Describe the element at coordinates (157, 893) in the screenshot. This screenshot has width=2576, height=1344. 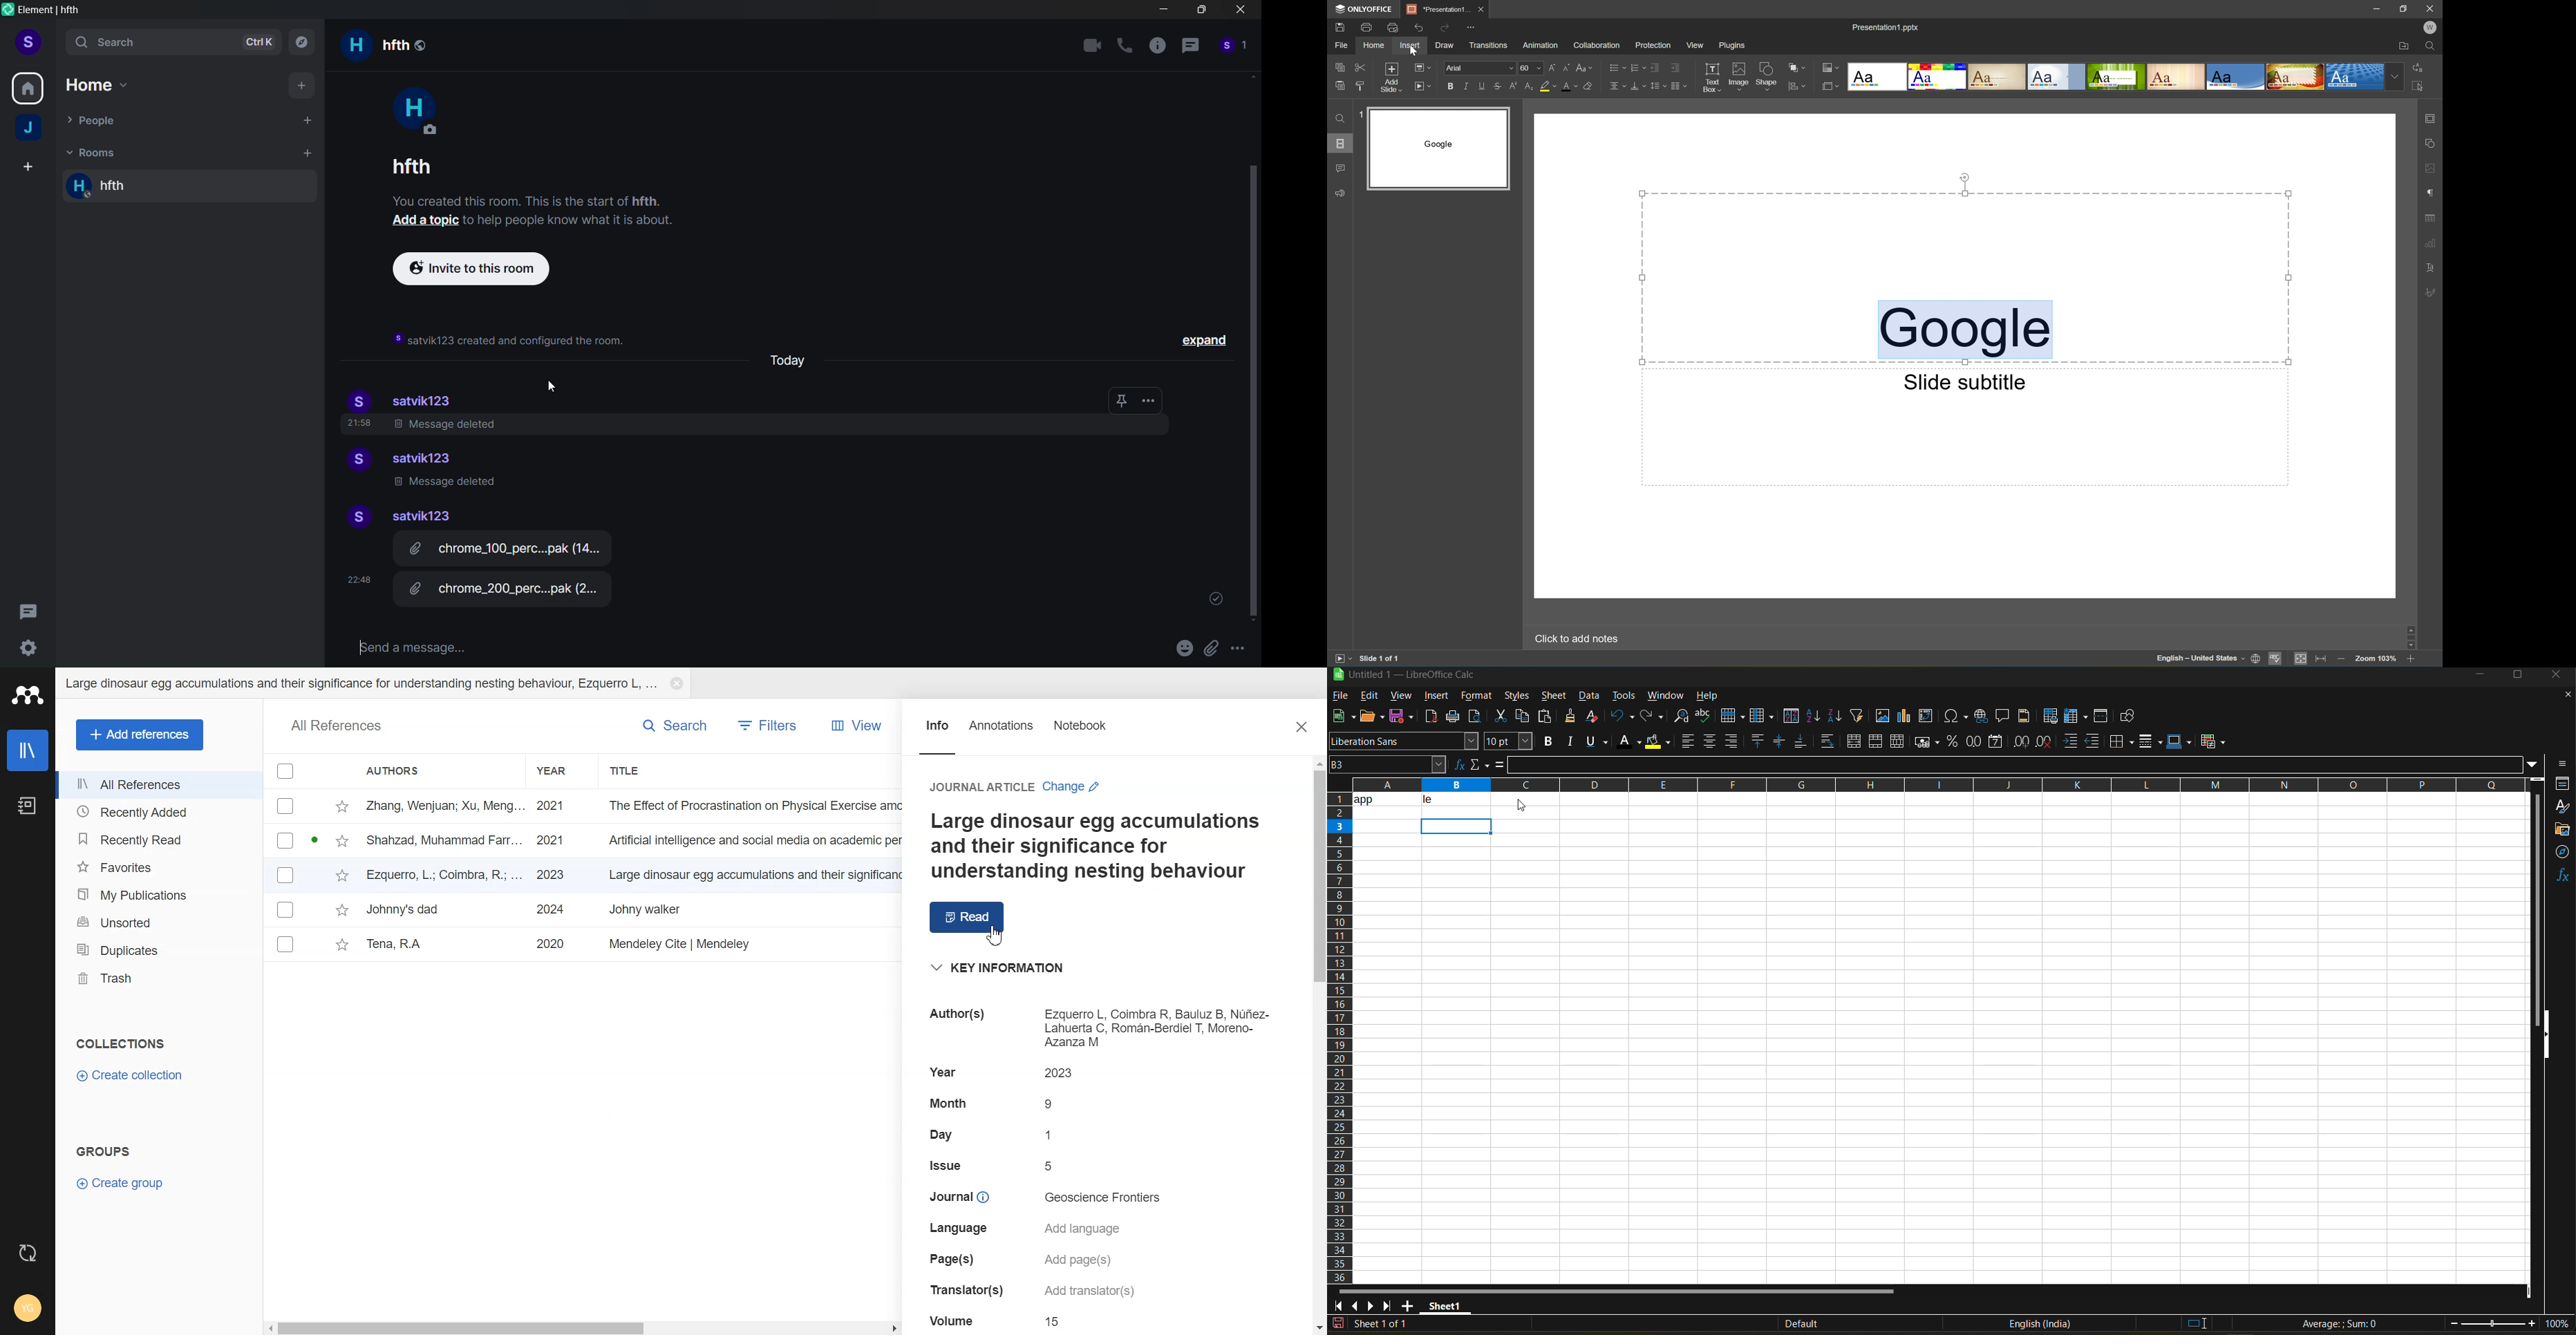
I see `My publications` at that location.